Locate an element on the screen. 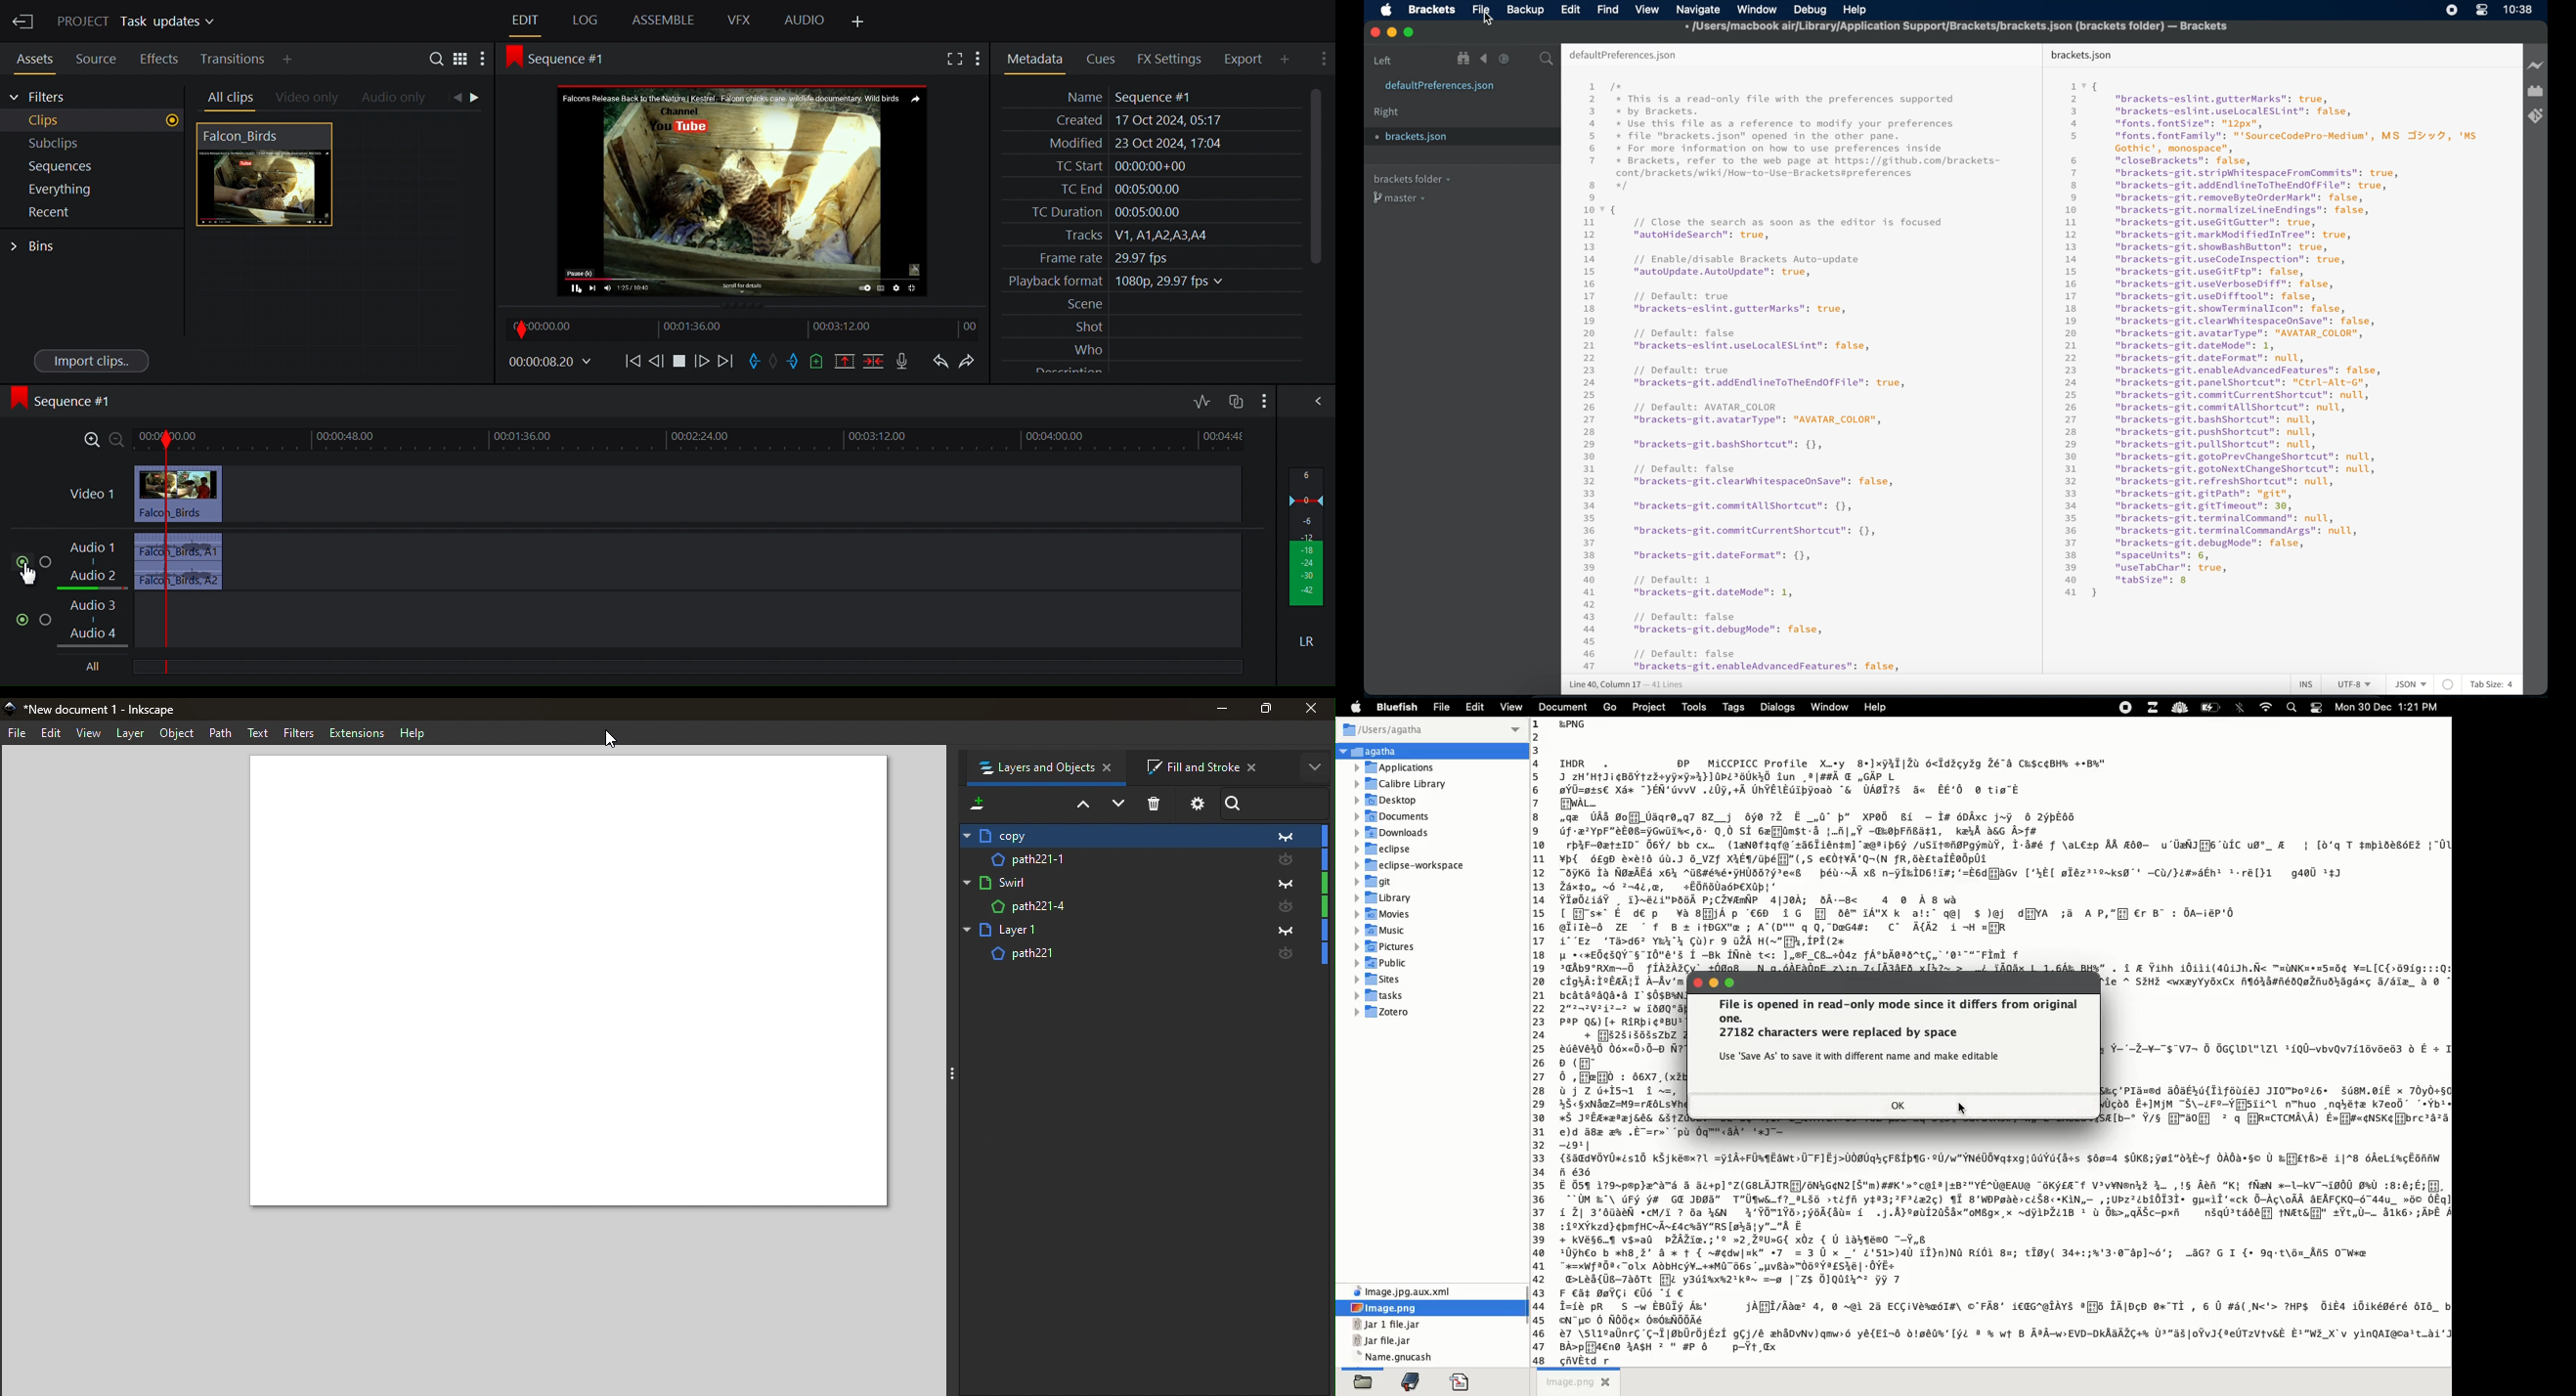 The width and height of the screenshot is (2576, 1400). TC End is located at coordinates (1150, 188).